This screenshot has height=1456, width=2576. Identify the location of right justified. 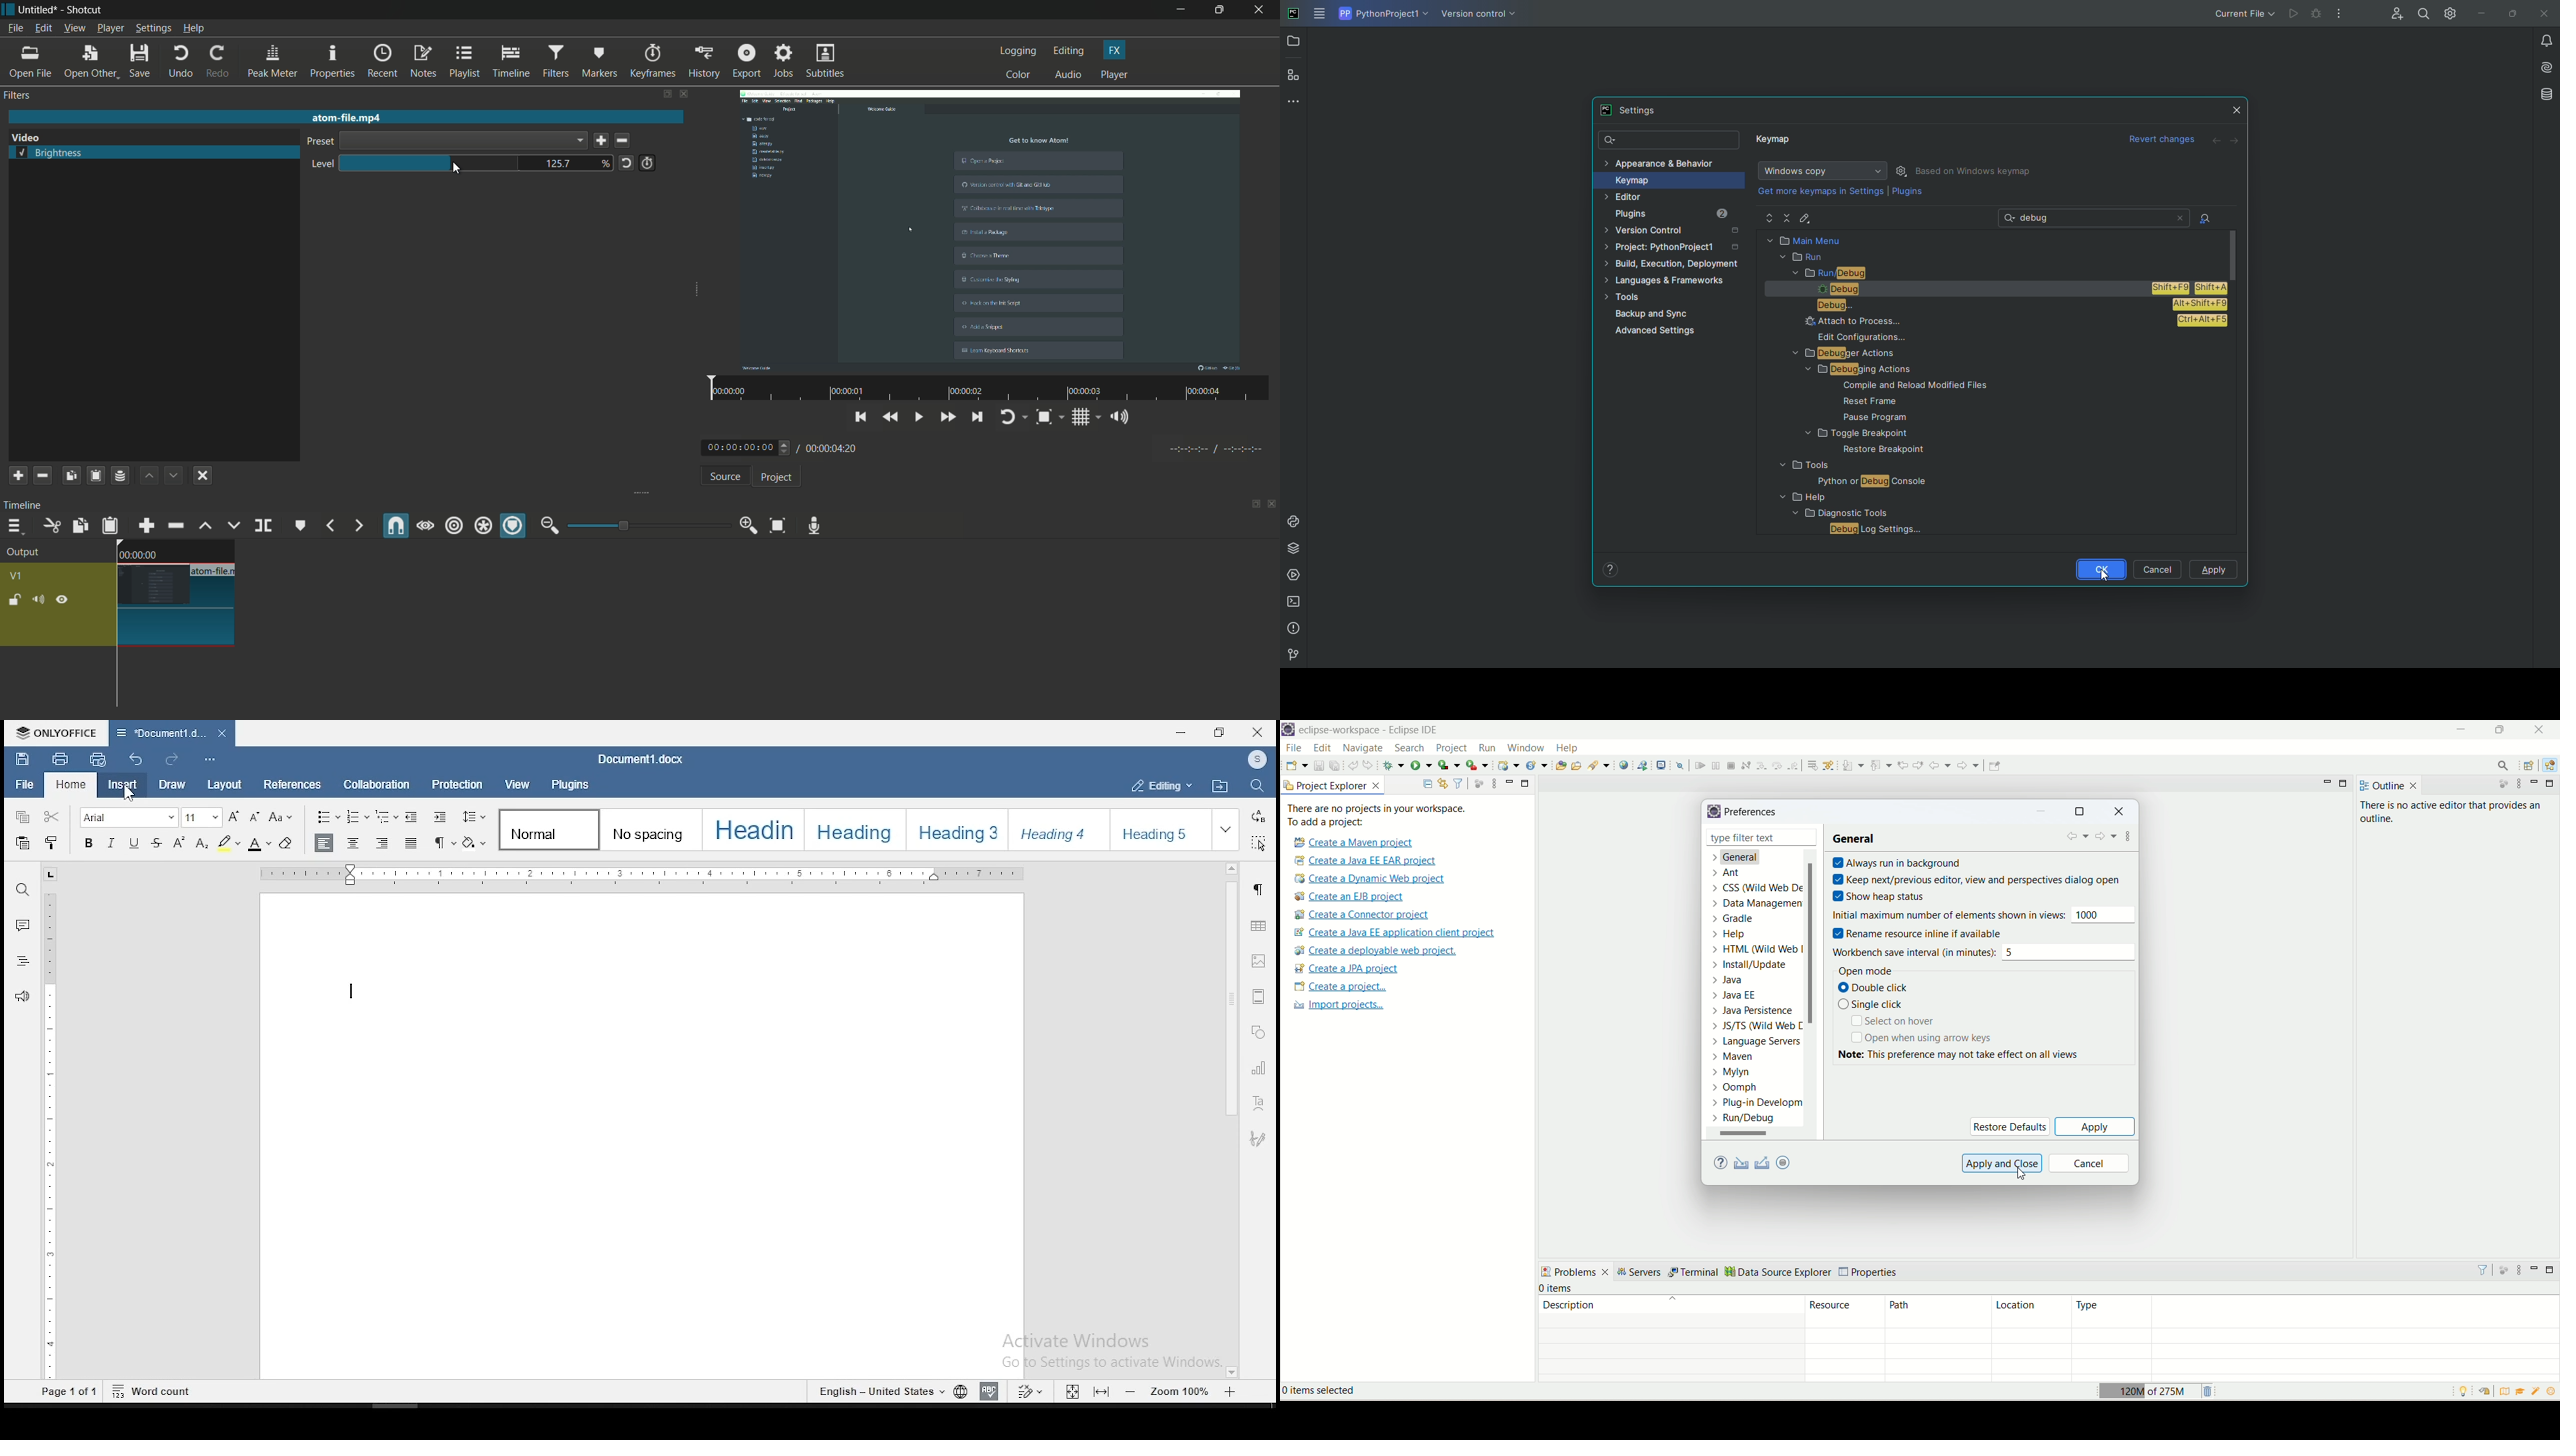
(383, 841).